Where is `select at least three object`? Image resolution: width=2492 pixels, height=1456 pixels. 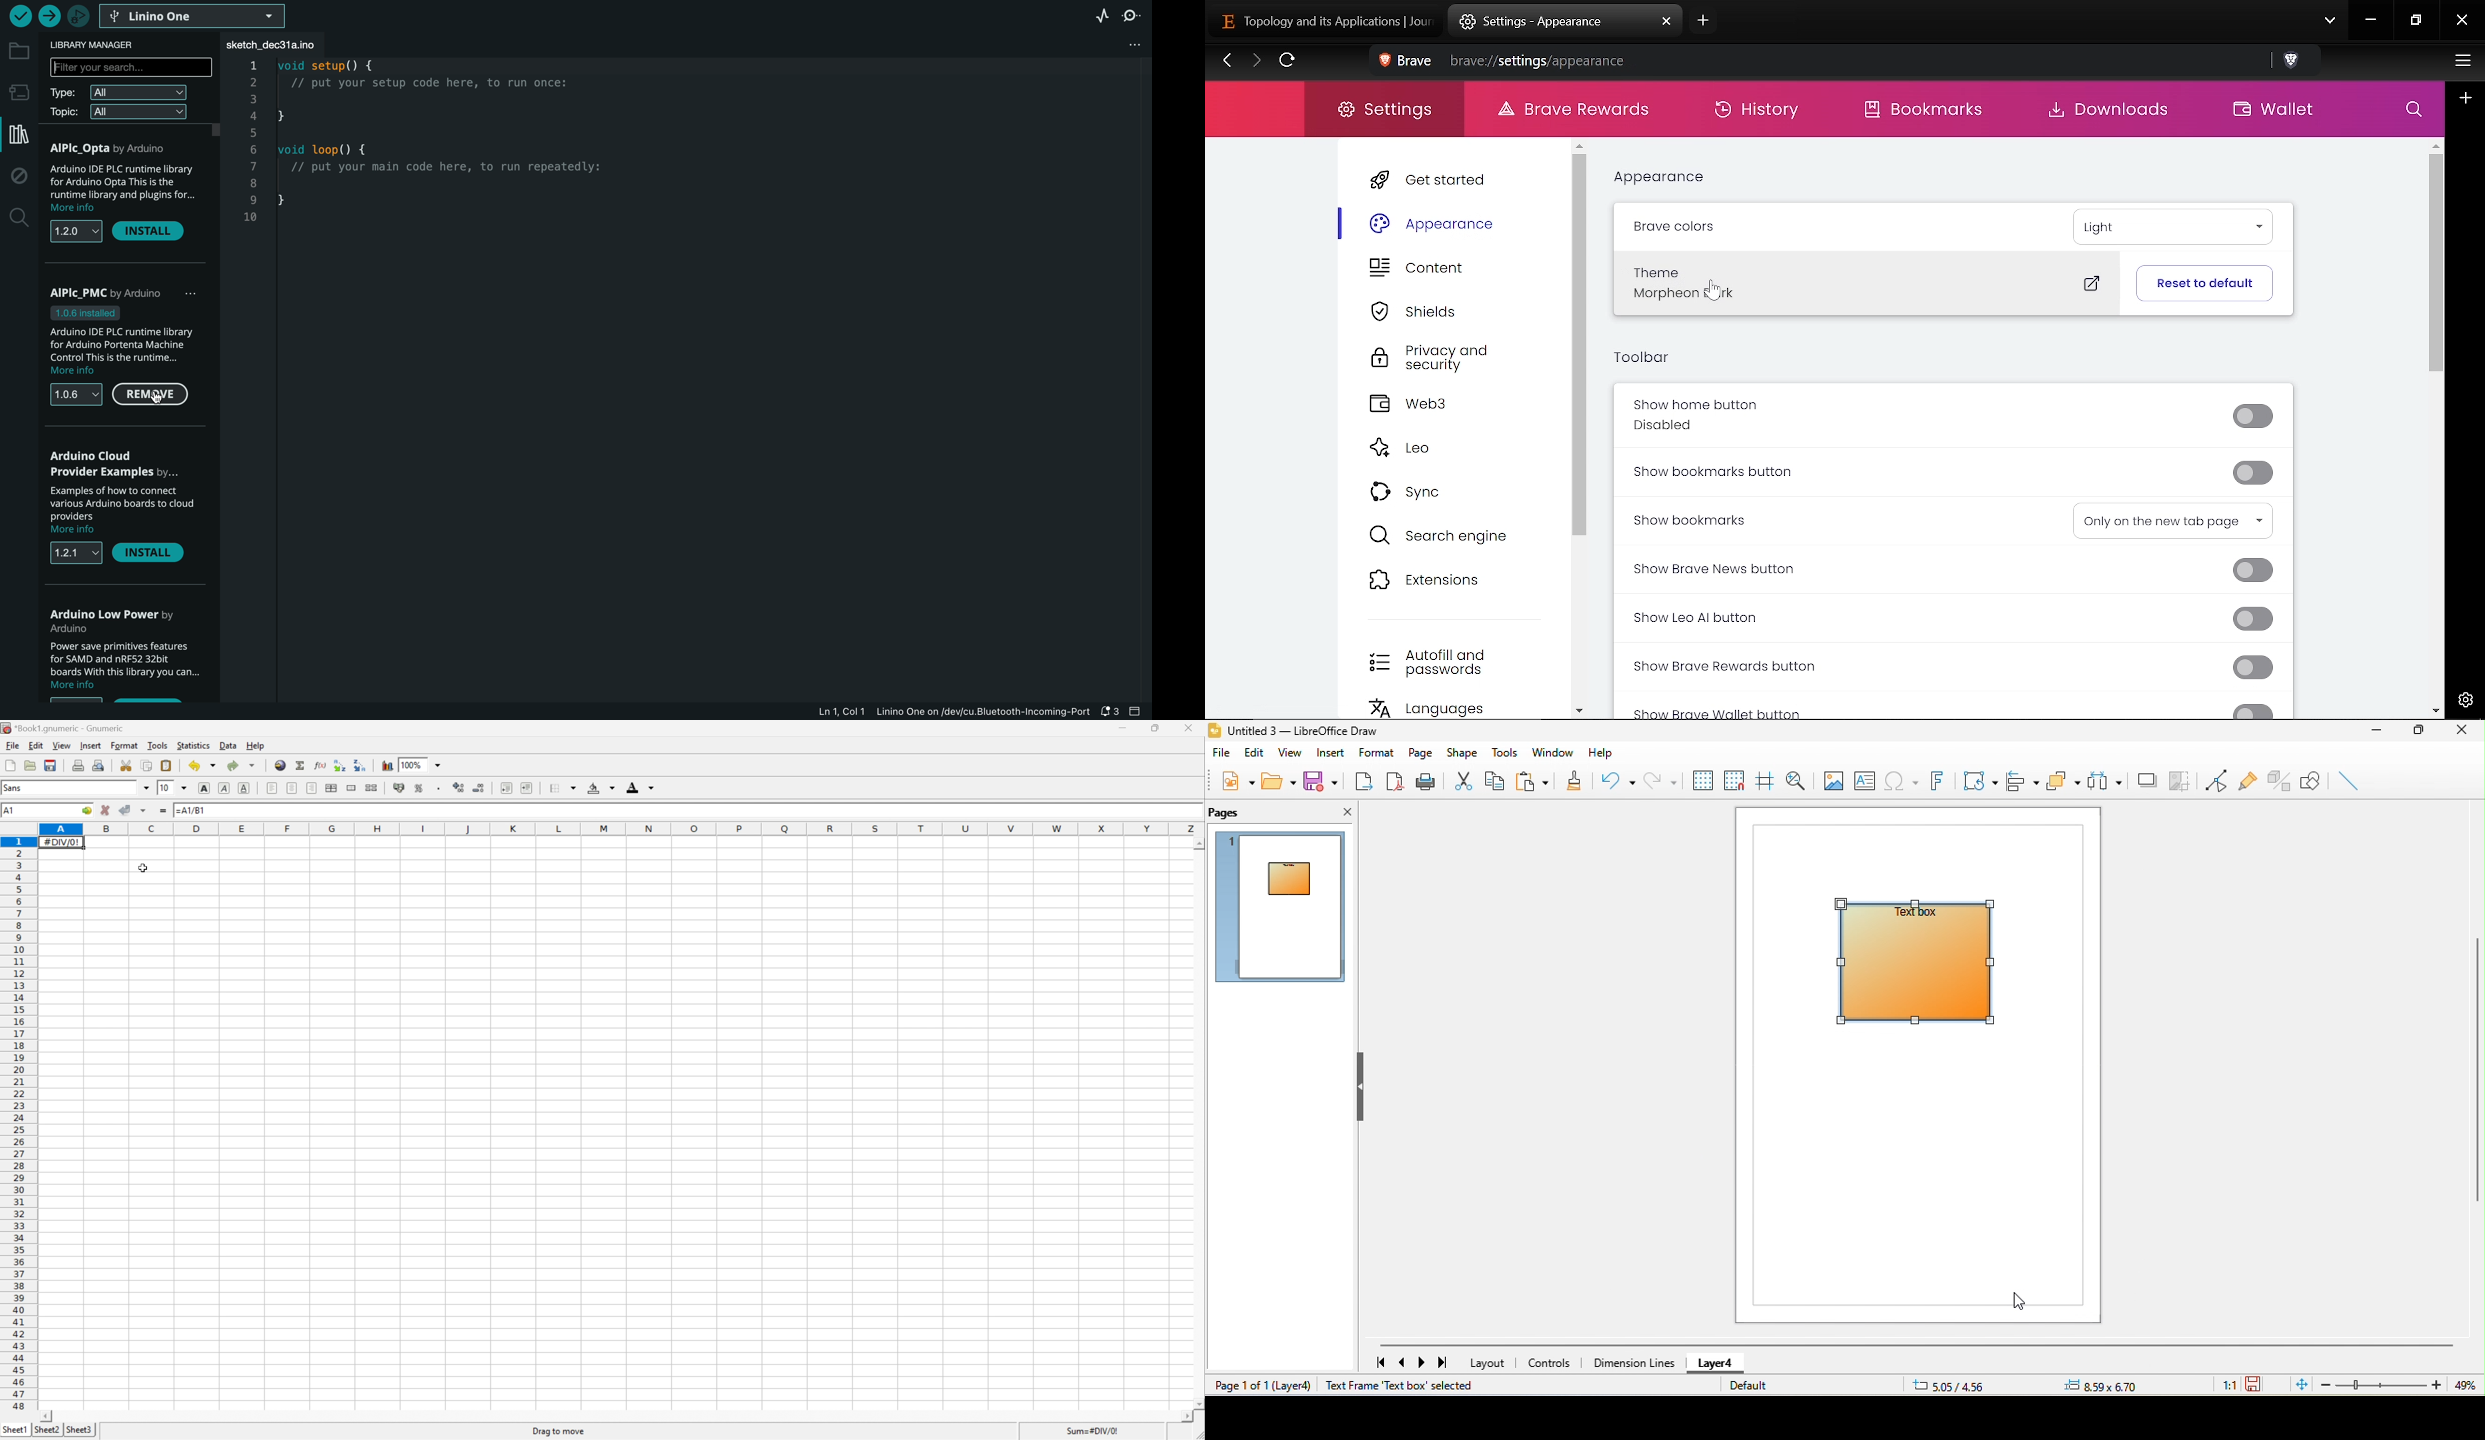 select at least three object is located at coordinates (2107, 782).